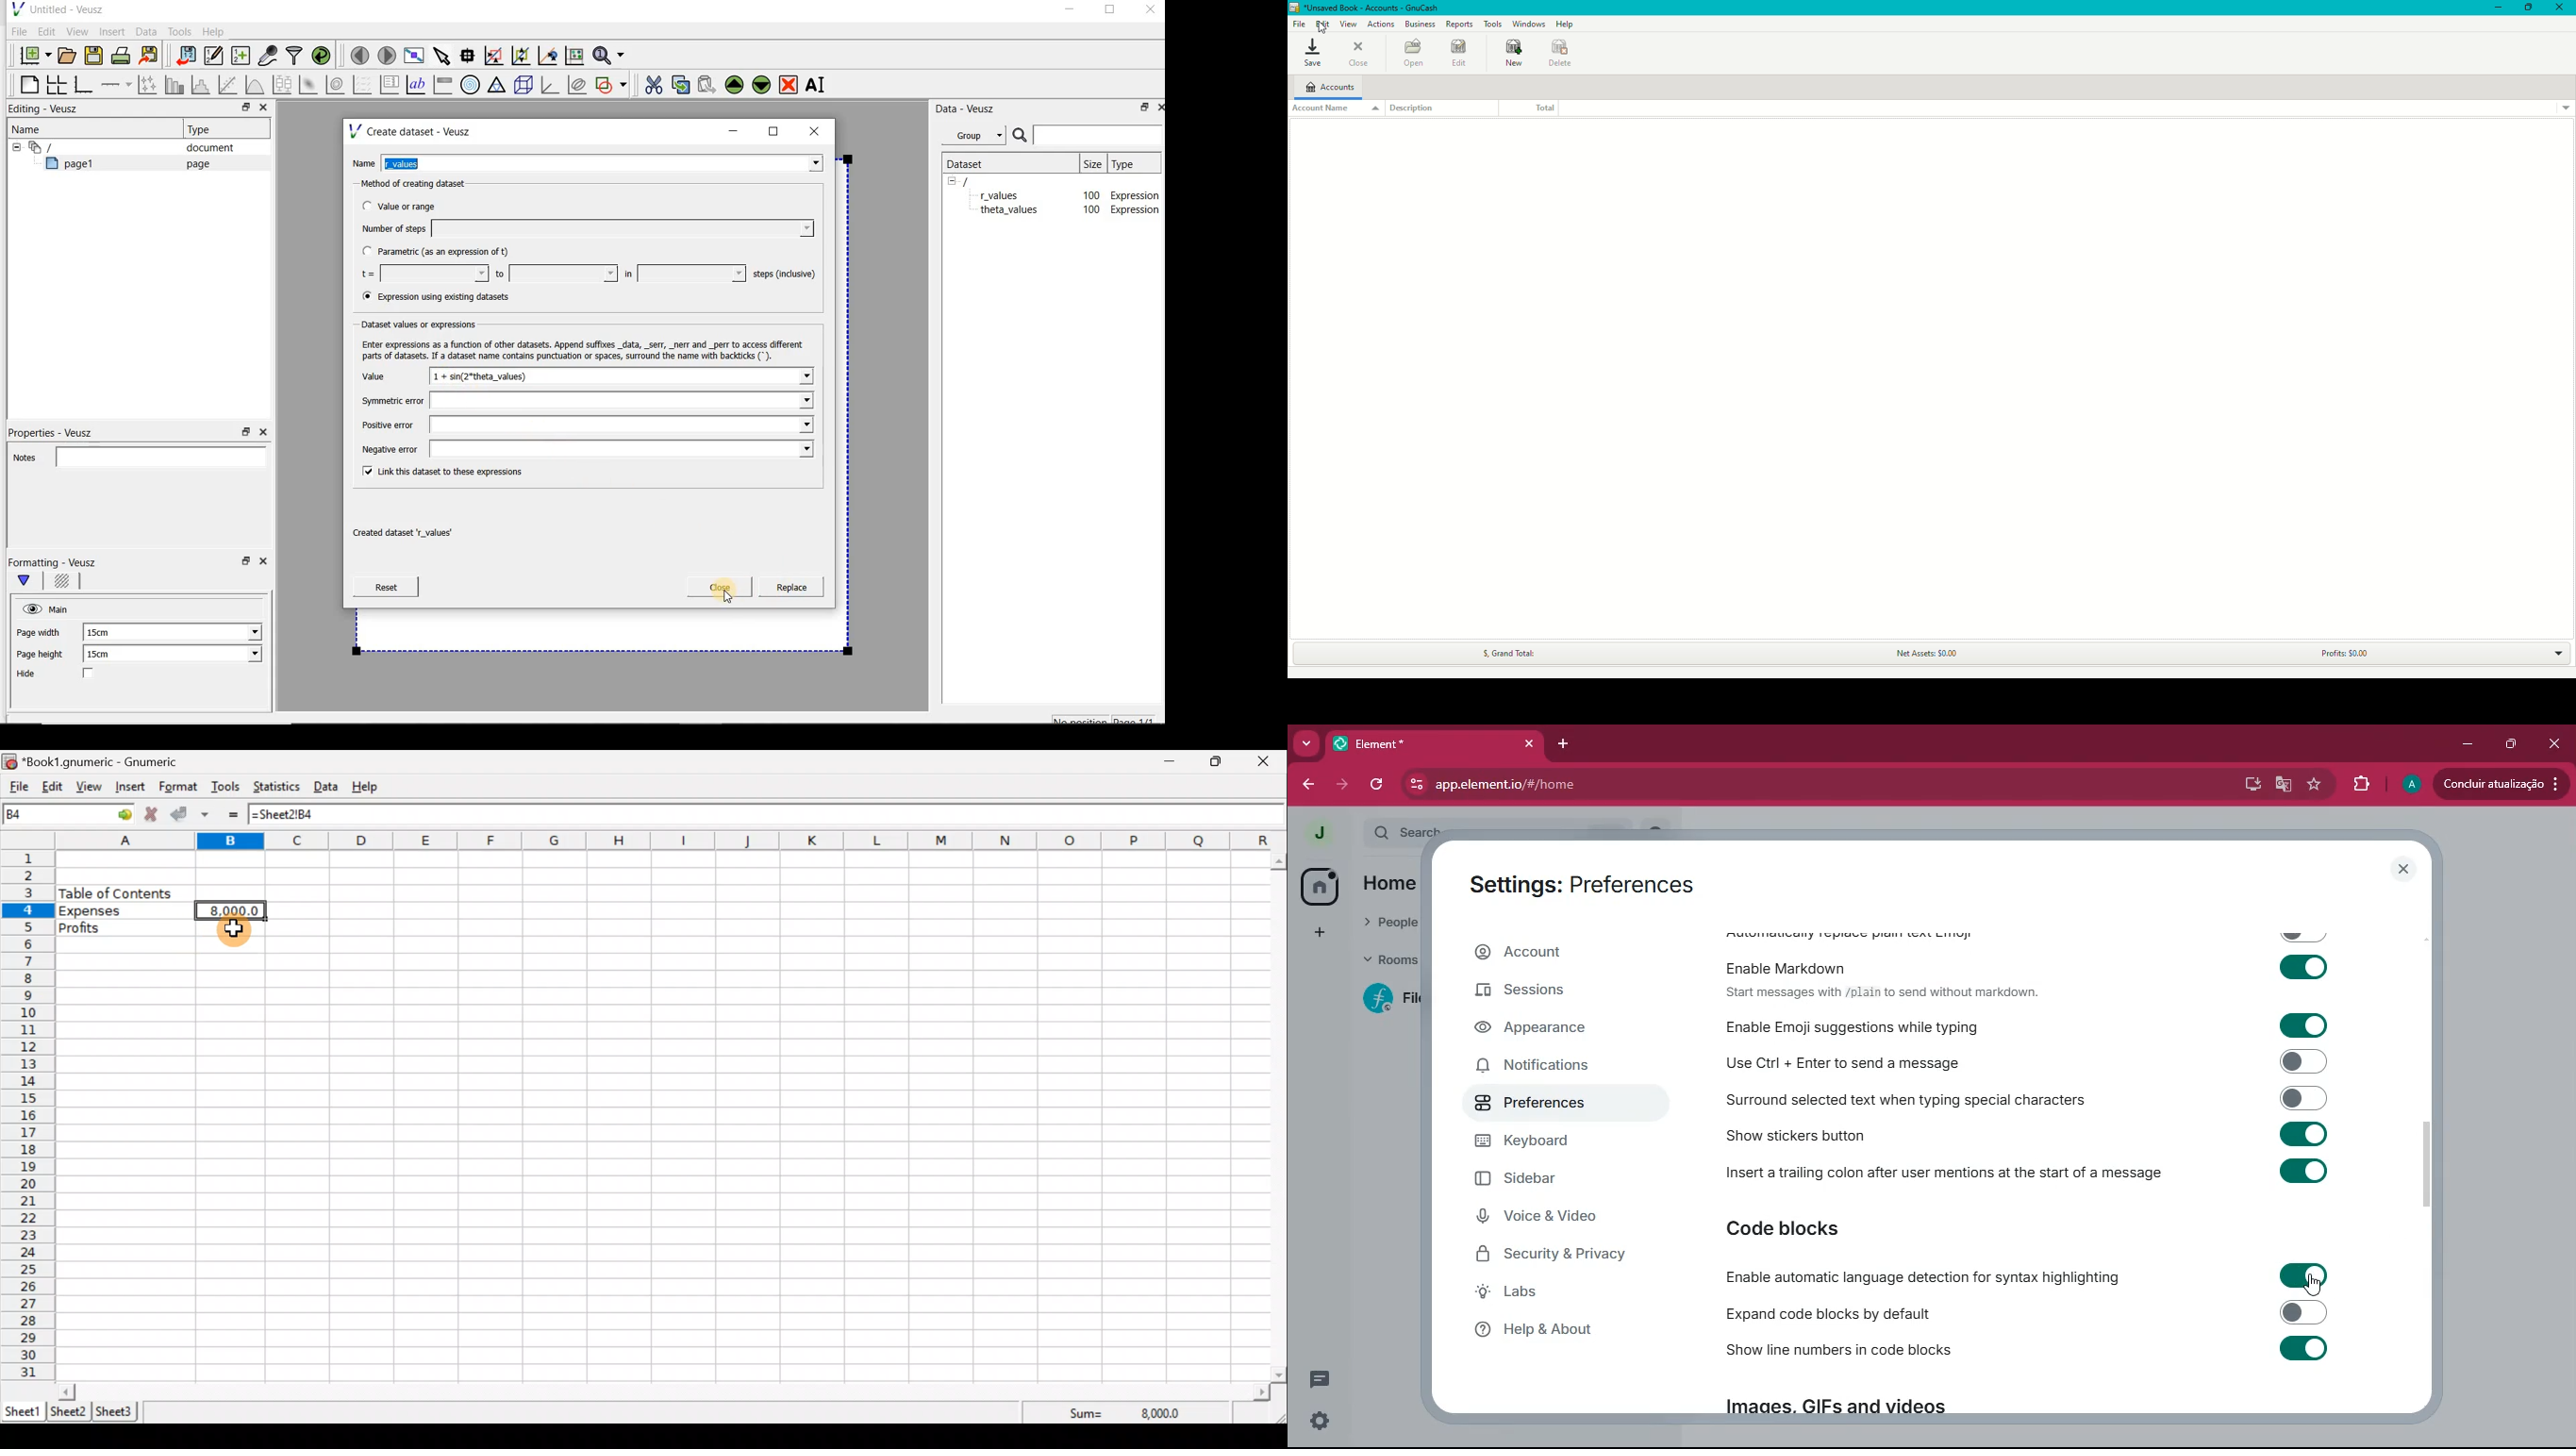 This screenshot has height=1456, width=2576. Describe the element at coordinates (2024, 1313) in the screenshot. I see `Expand code blocks by default` at that location.